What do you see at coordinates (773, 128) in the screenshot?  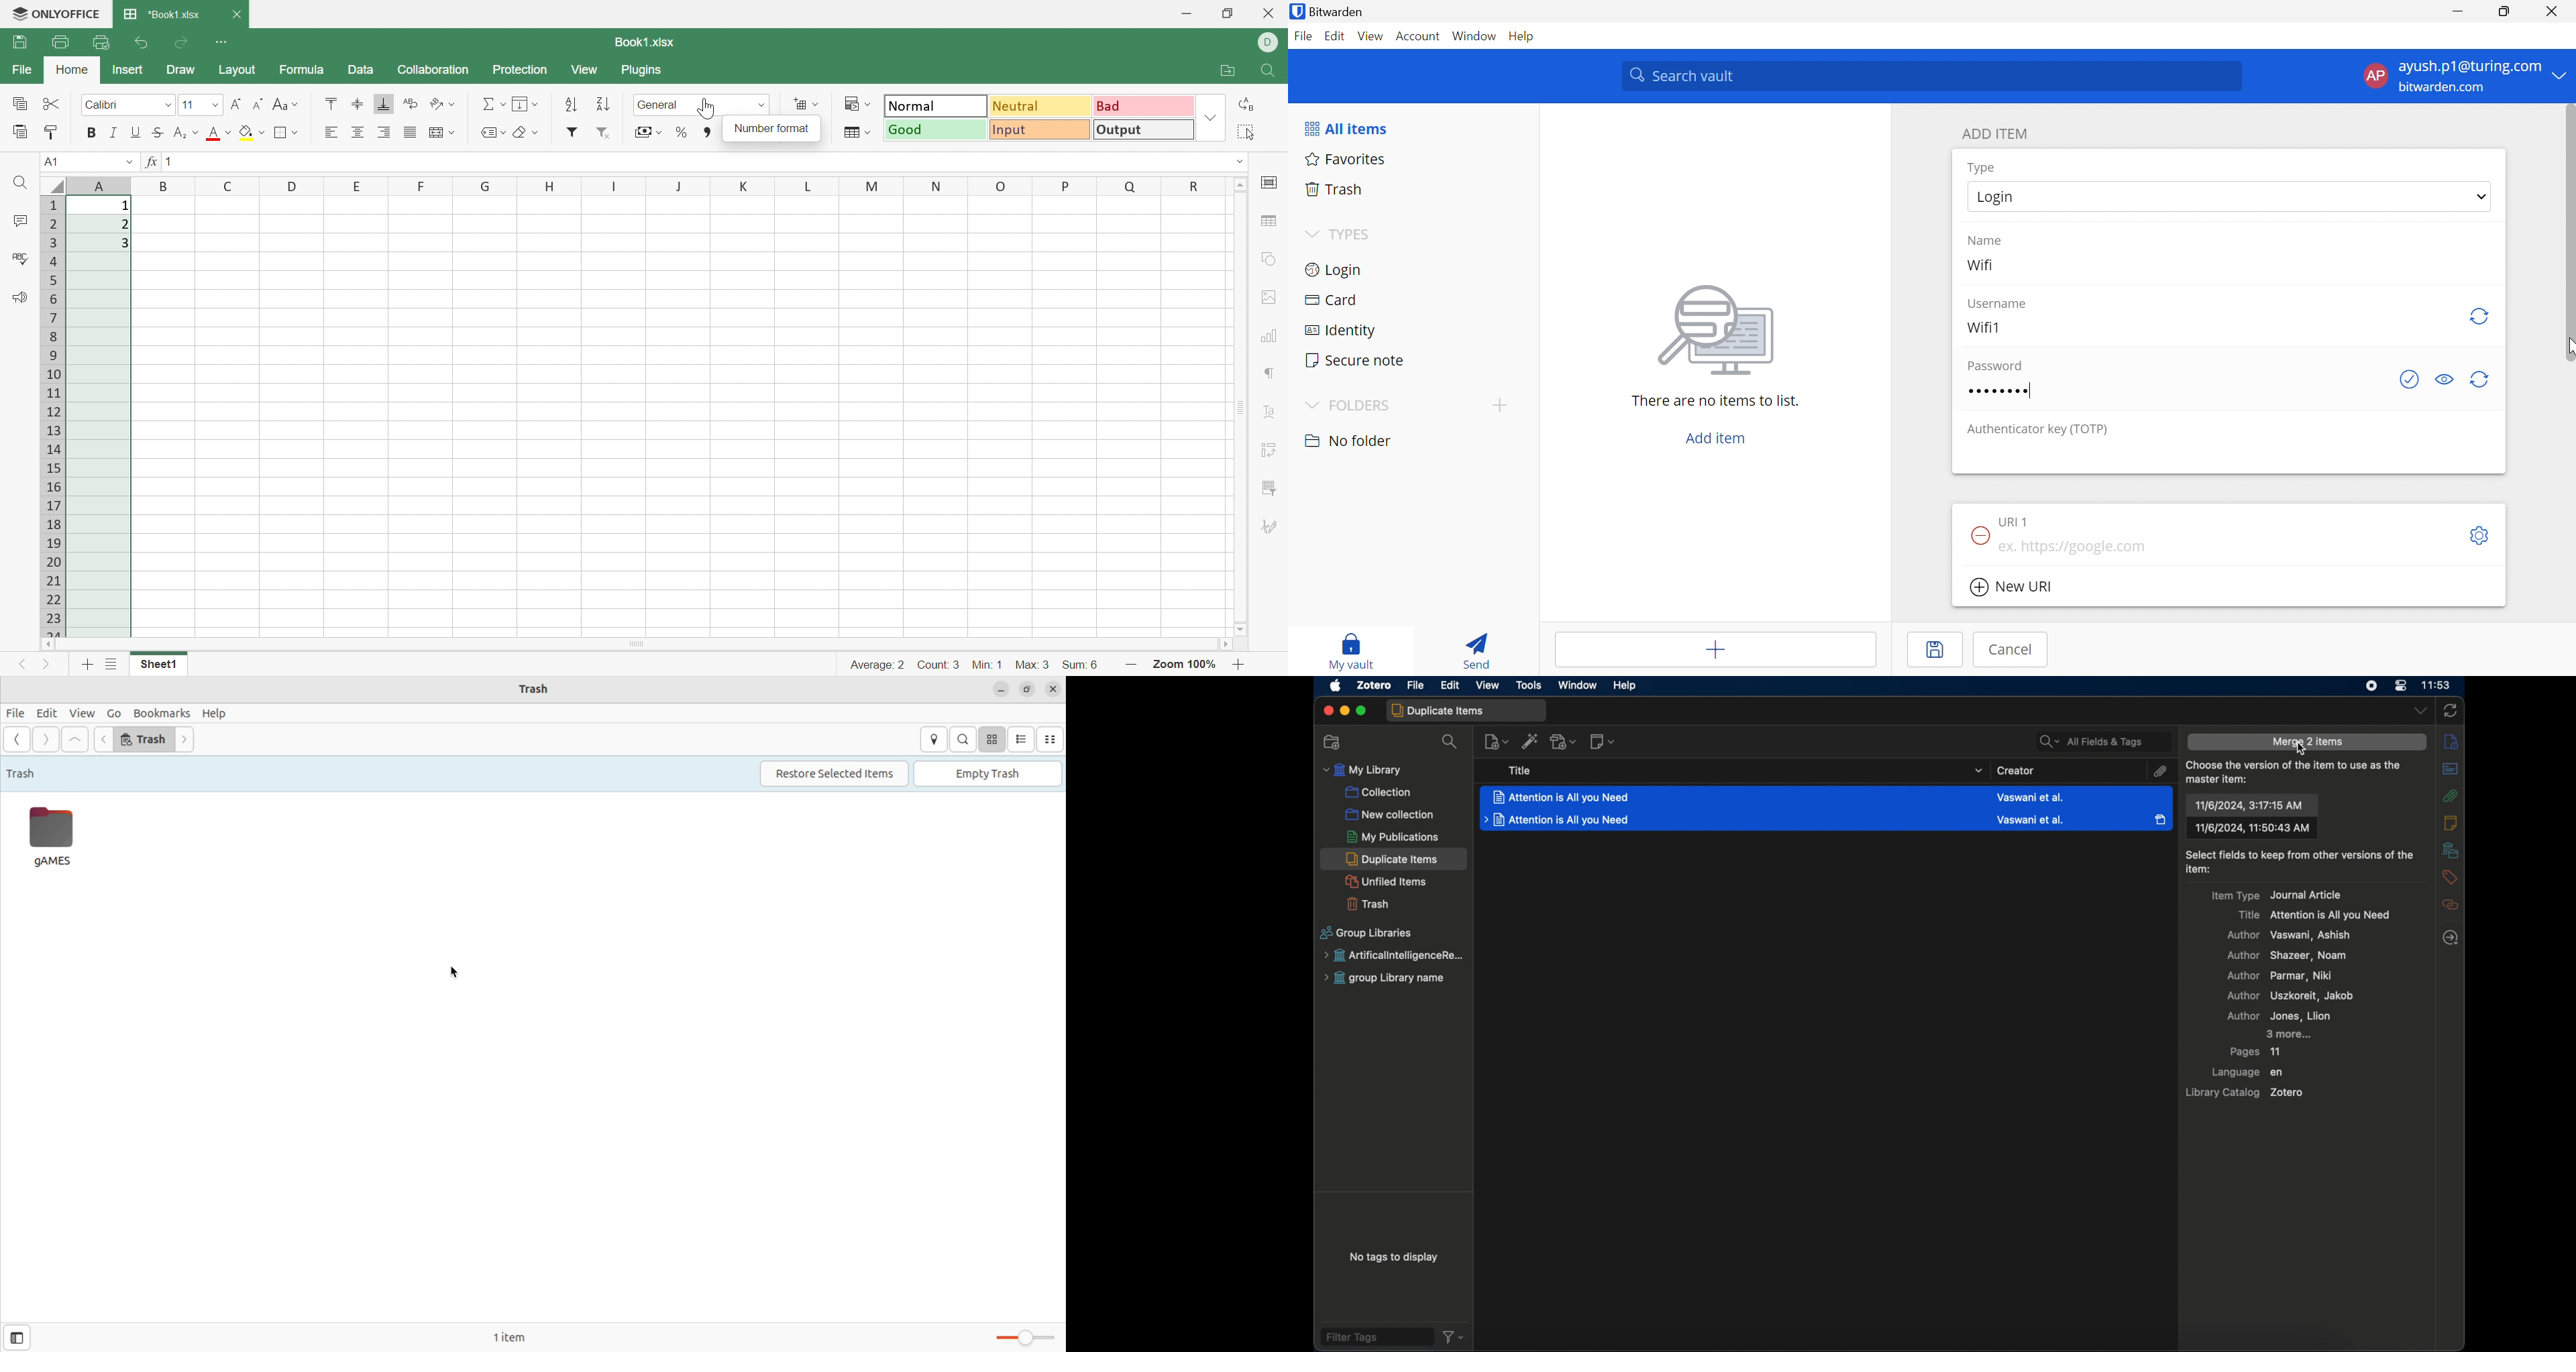 I see `Number format` at bounding box center [773, 128].